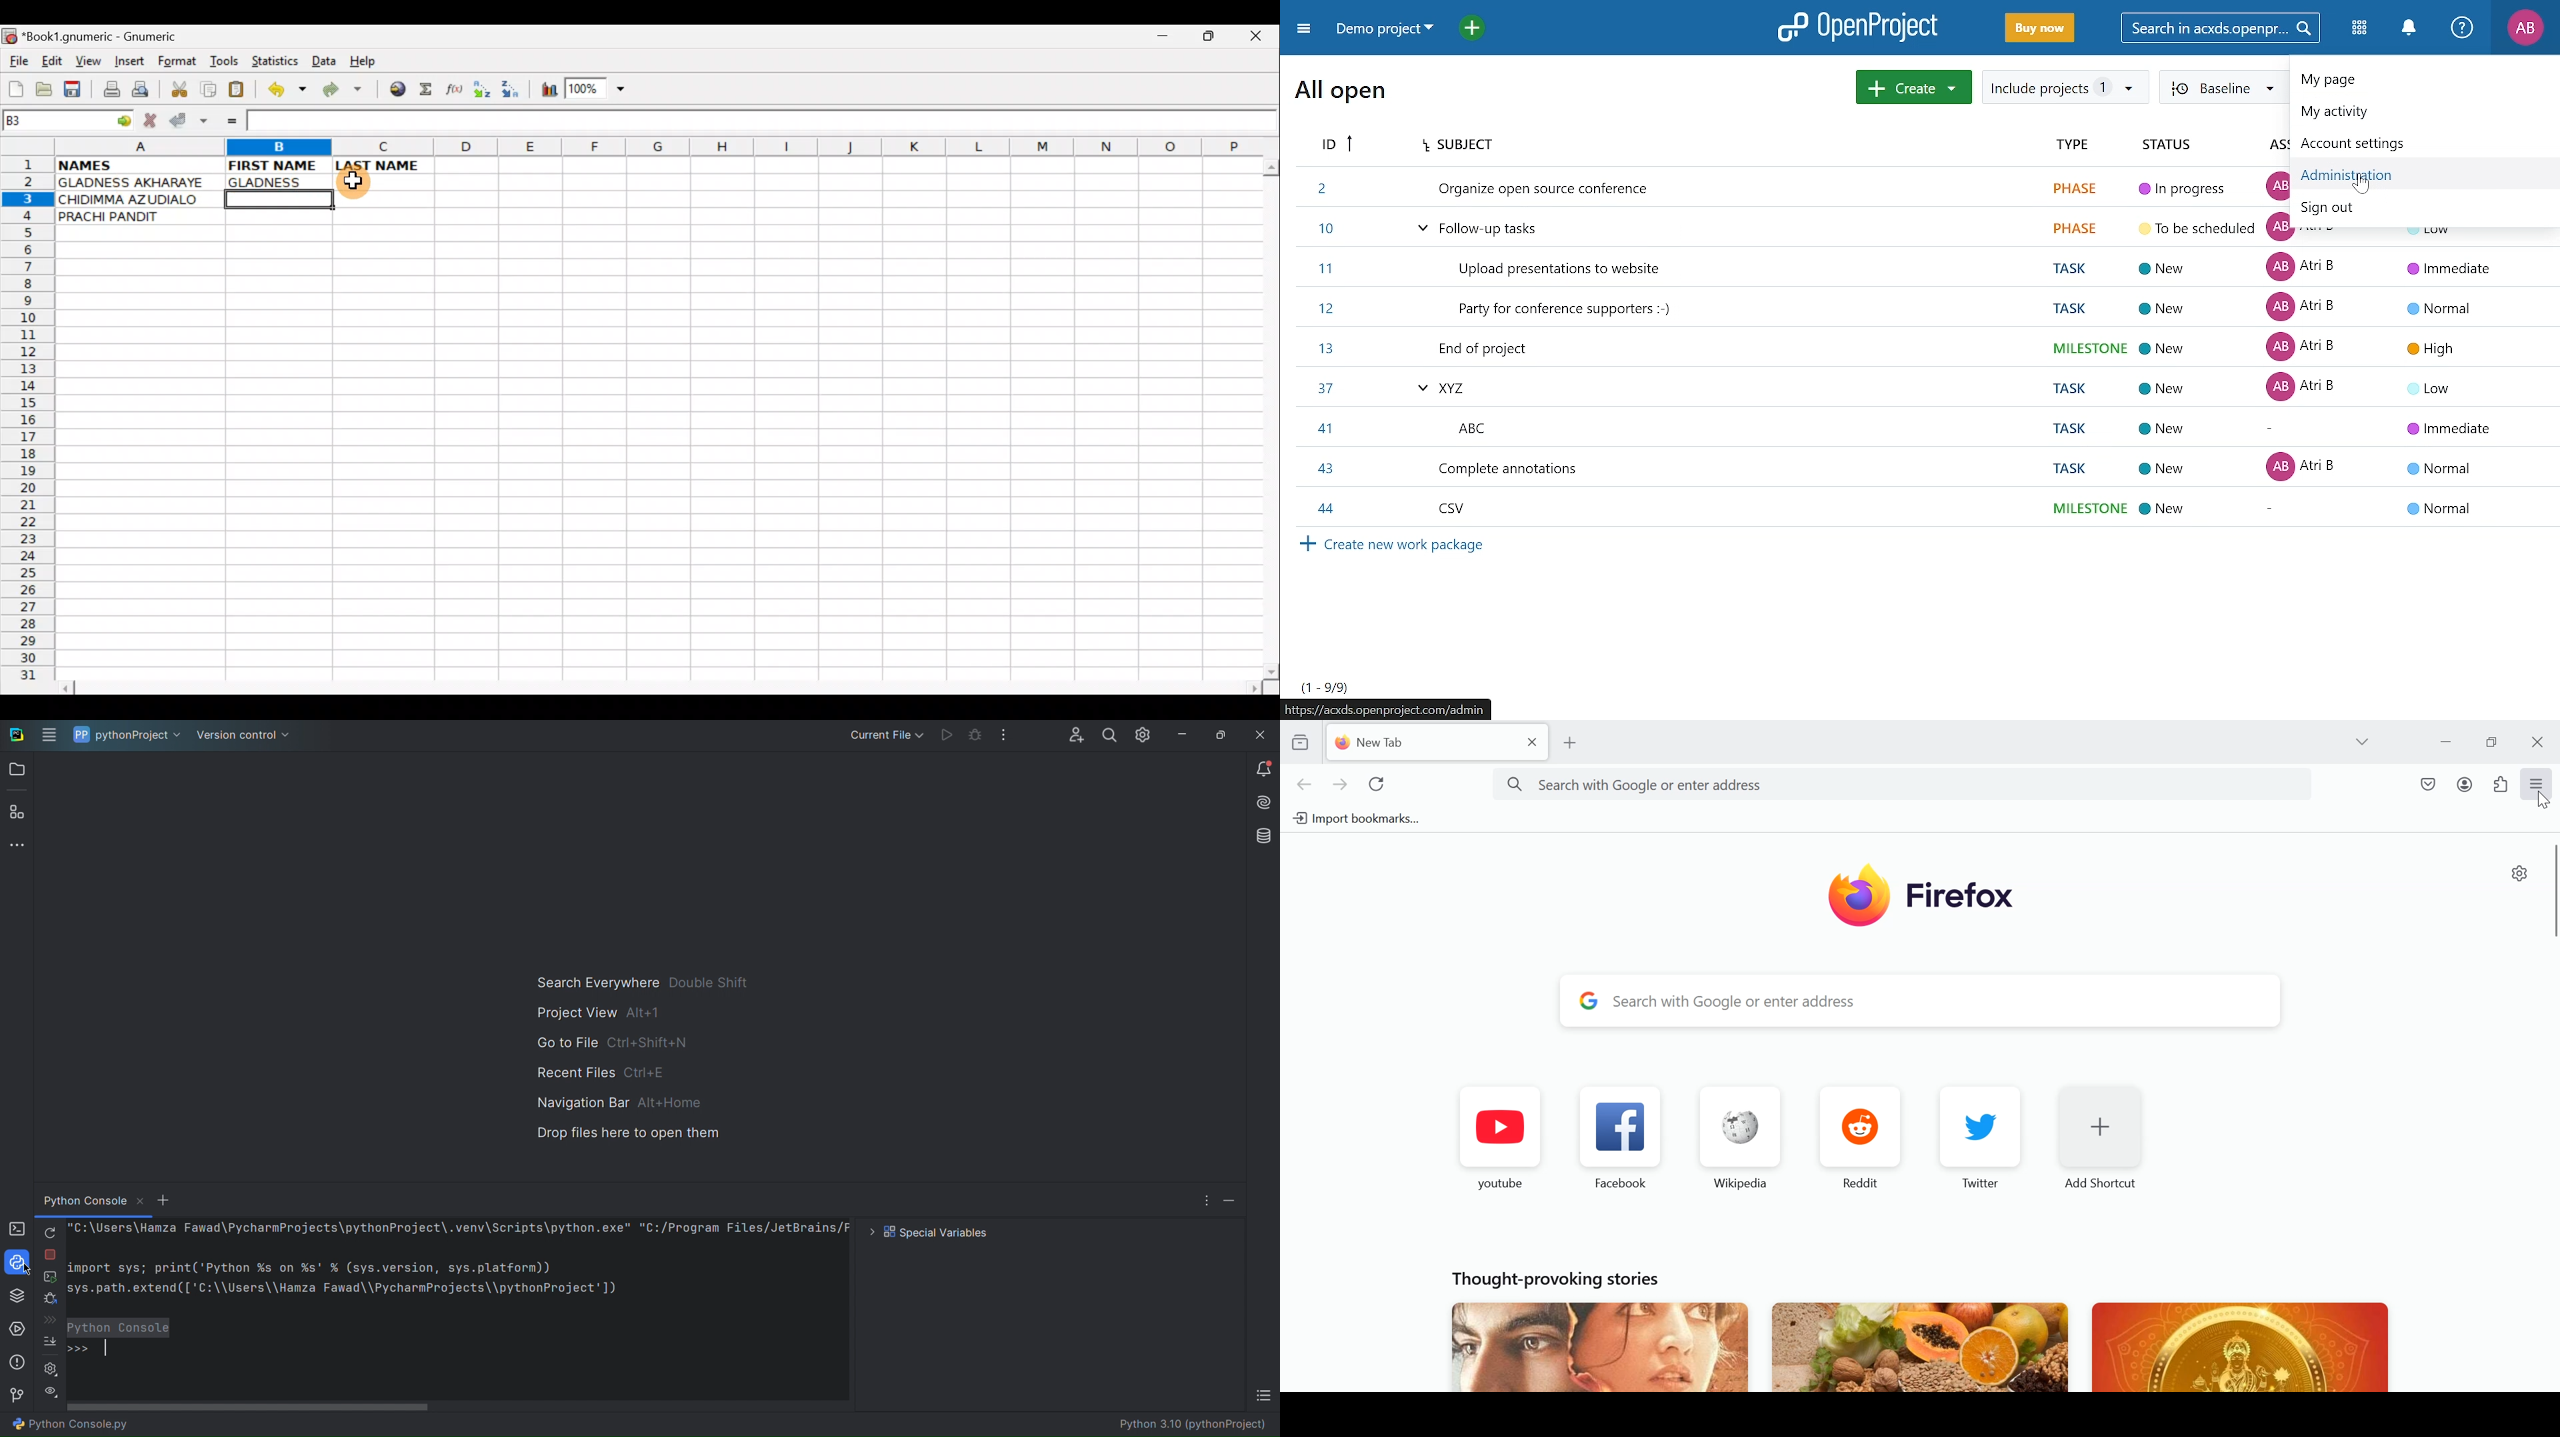 Image resolution: width=2576 pixels, height=1456 pixels. I want to click on View recent browsing across windows and devices, so click(1299, 741).